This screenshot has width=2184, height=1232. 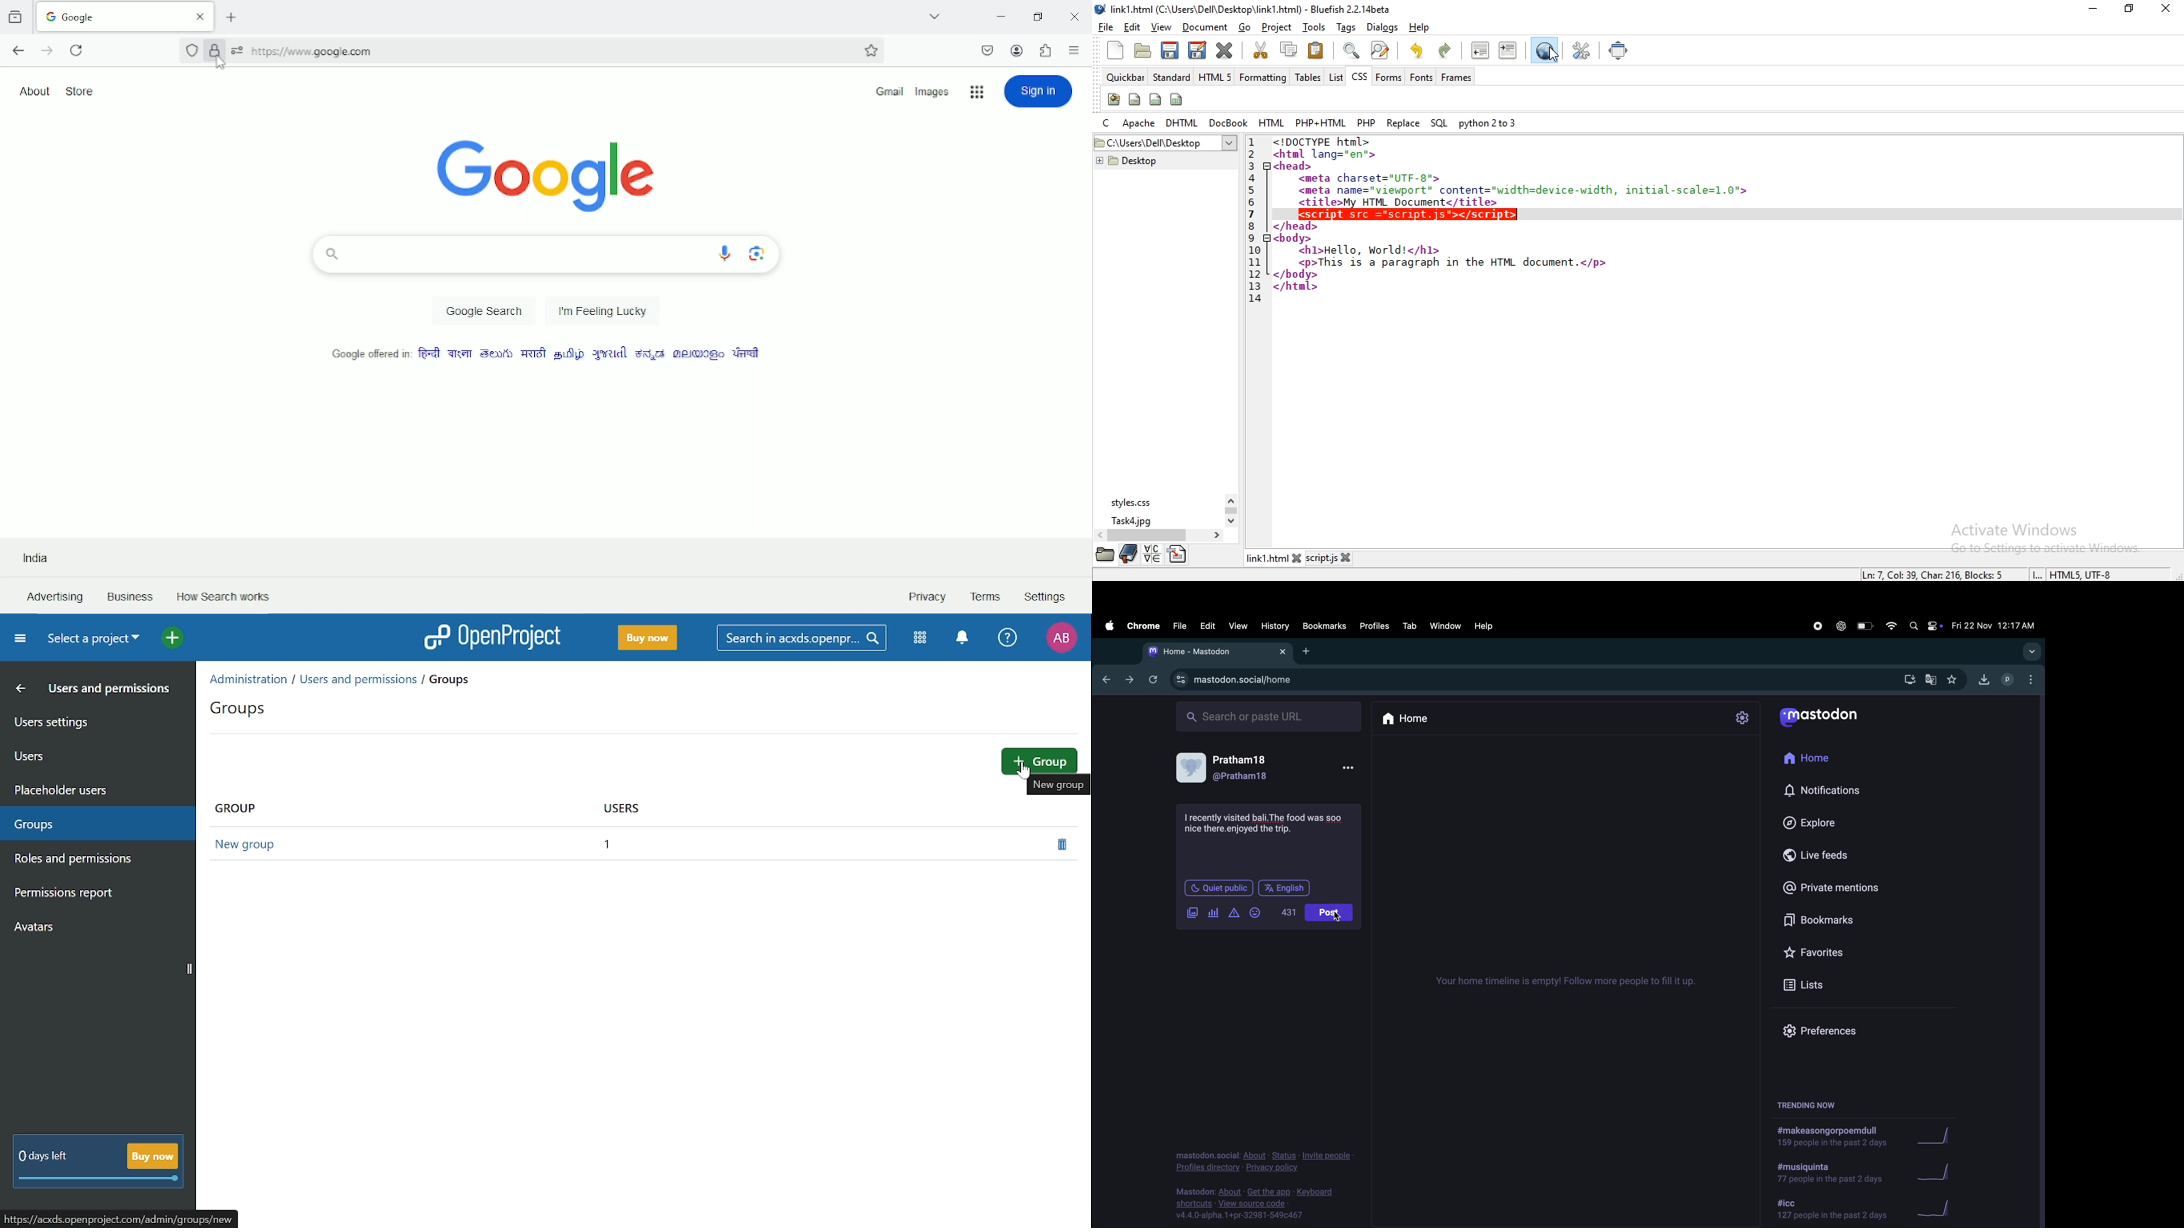 I want to click on save to pocket, so click(x=988, y=50).